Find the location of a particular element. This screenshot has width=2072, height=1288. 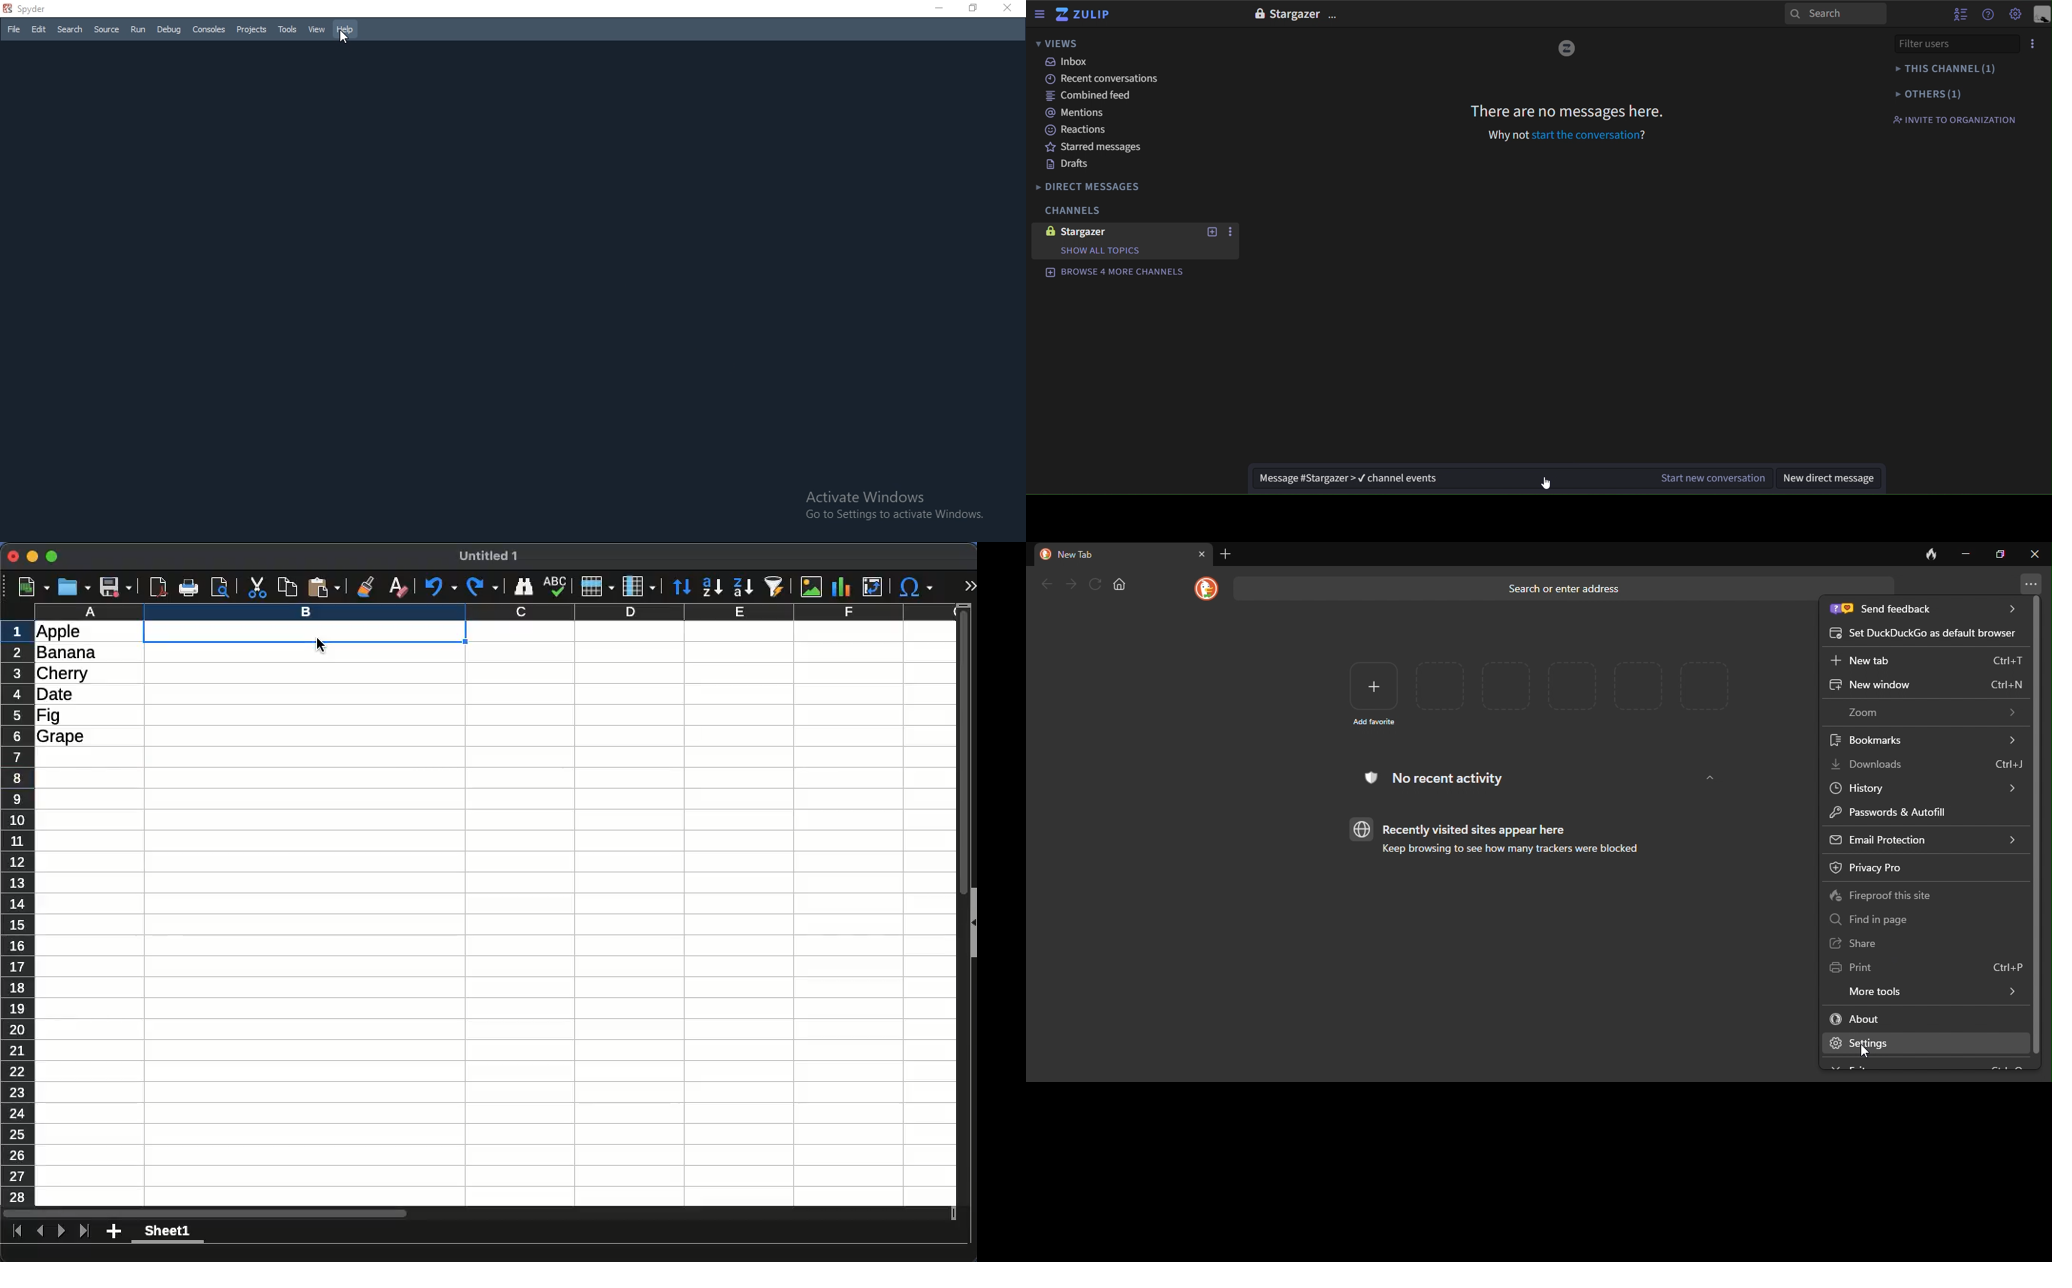

Message #Stargazer > channel events is located at coordinates (1448, 480).